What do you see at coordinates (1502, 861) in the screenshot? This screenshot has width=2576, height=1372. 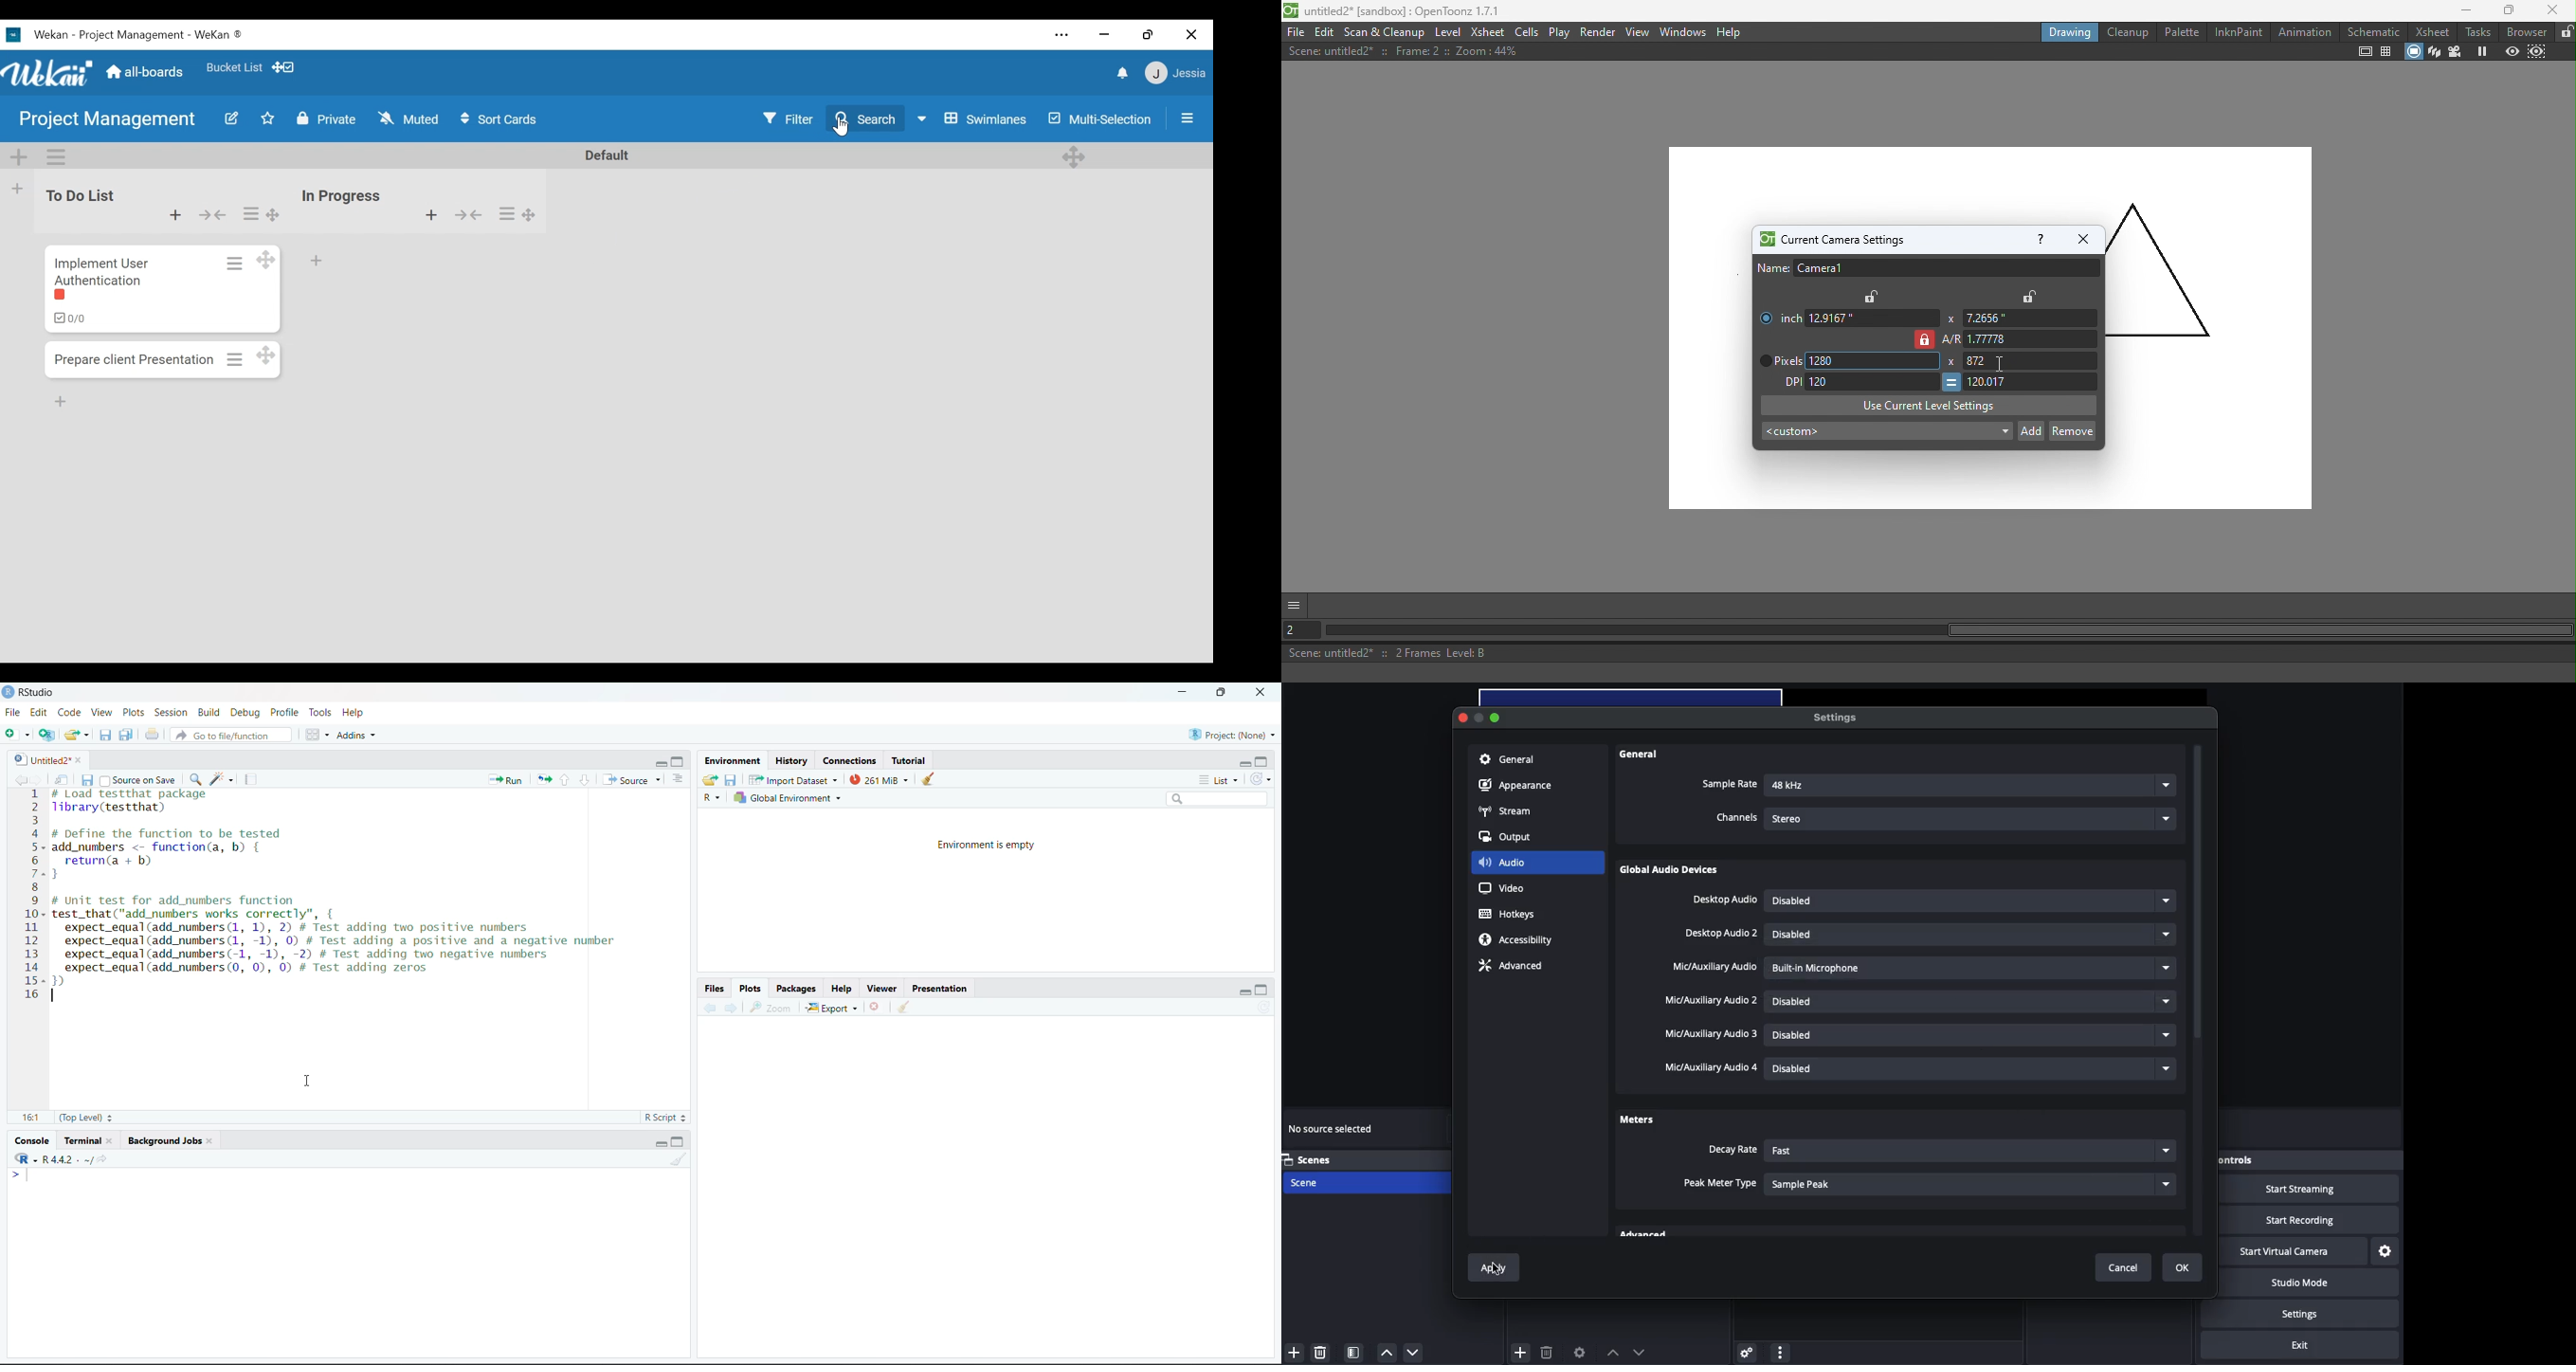 I see `Audio` at bounding box center [1502, 861].